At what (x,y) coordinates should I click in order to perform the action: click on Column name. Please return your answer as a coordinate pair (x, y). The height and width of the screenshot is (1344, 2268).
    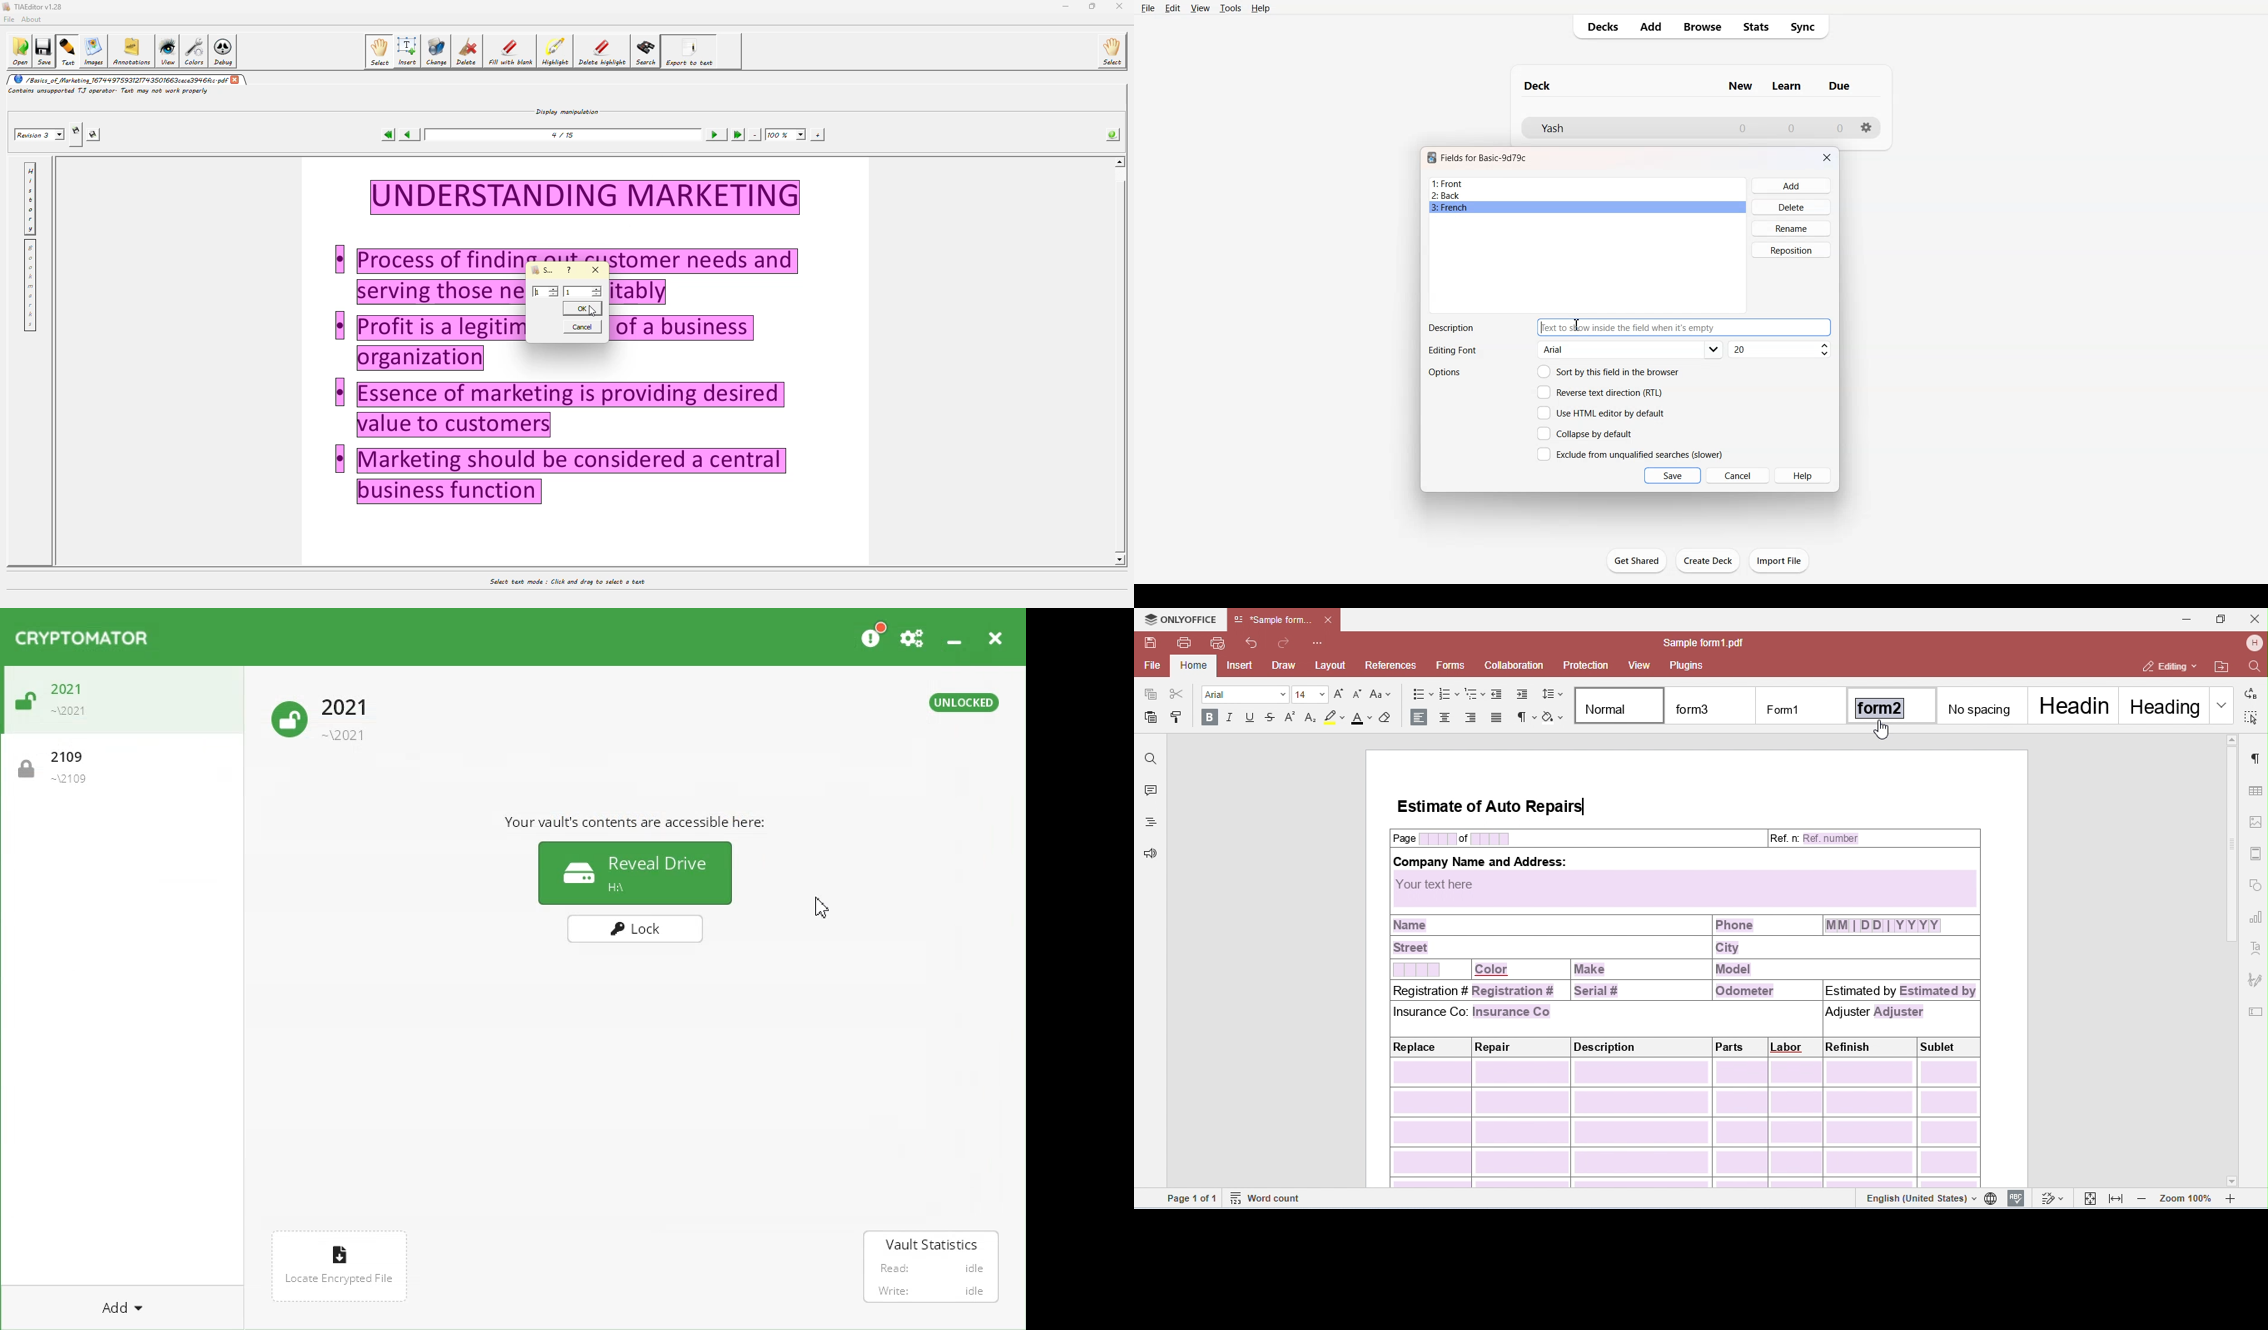
    Looking at the image, I should click on (1839, 86).